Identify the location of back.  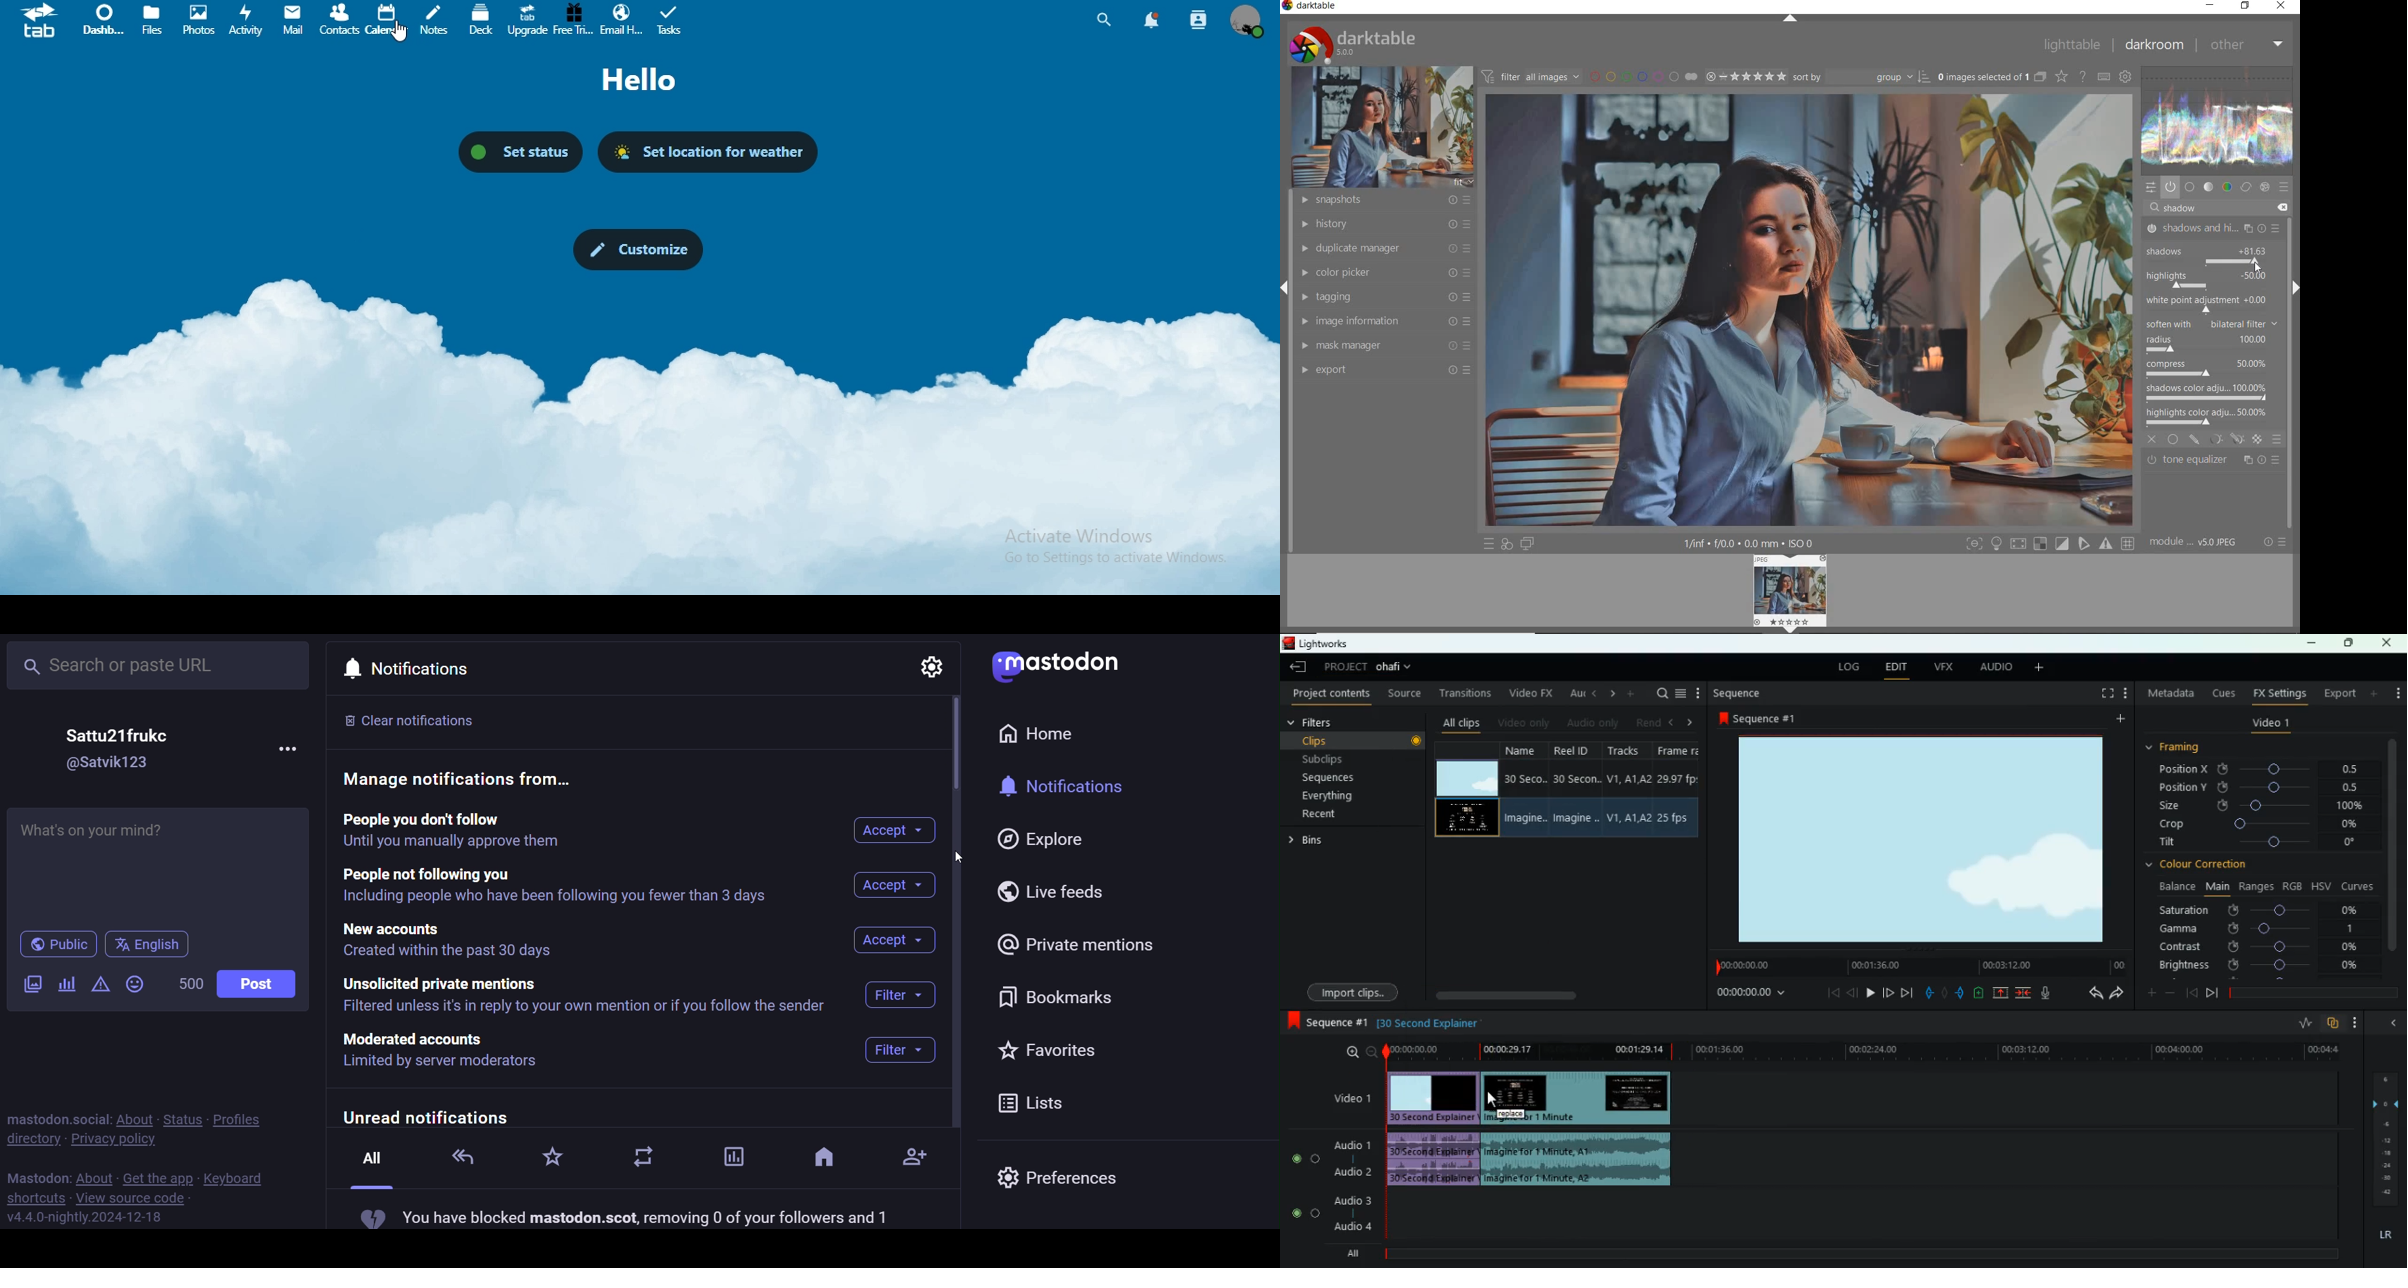
(2092, 994).